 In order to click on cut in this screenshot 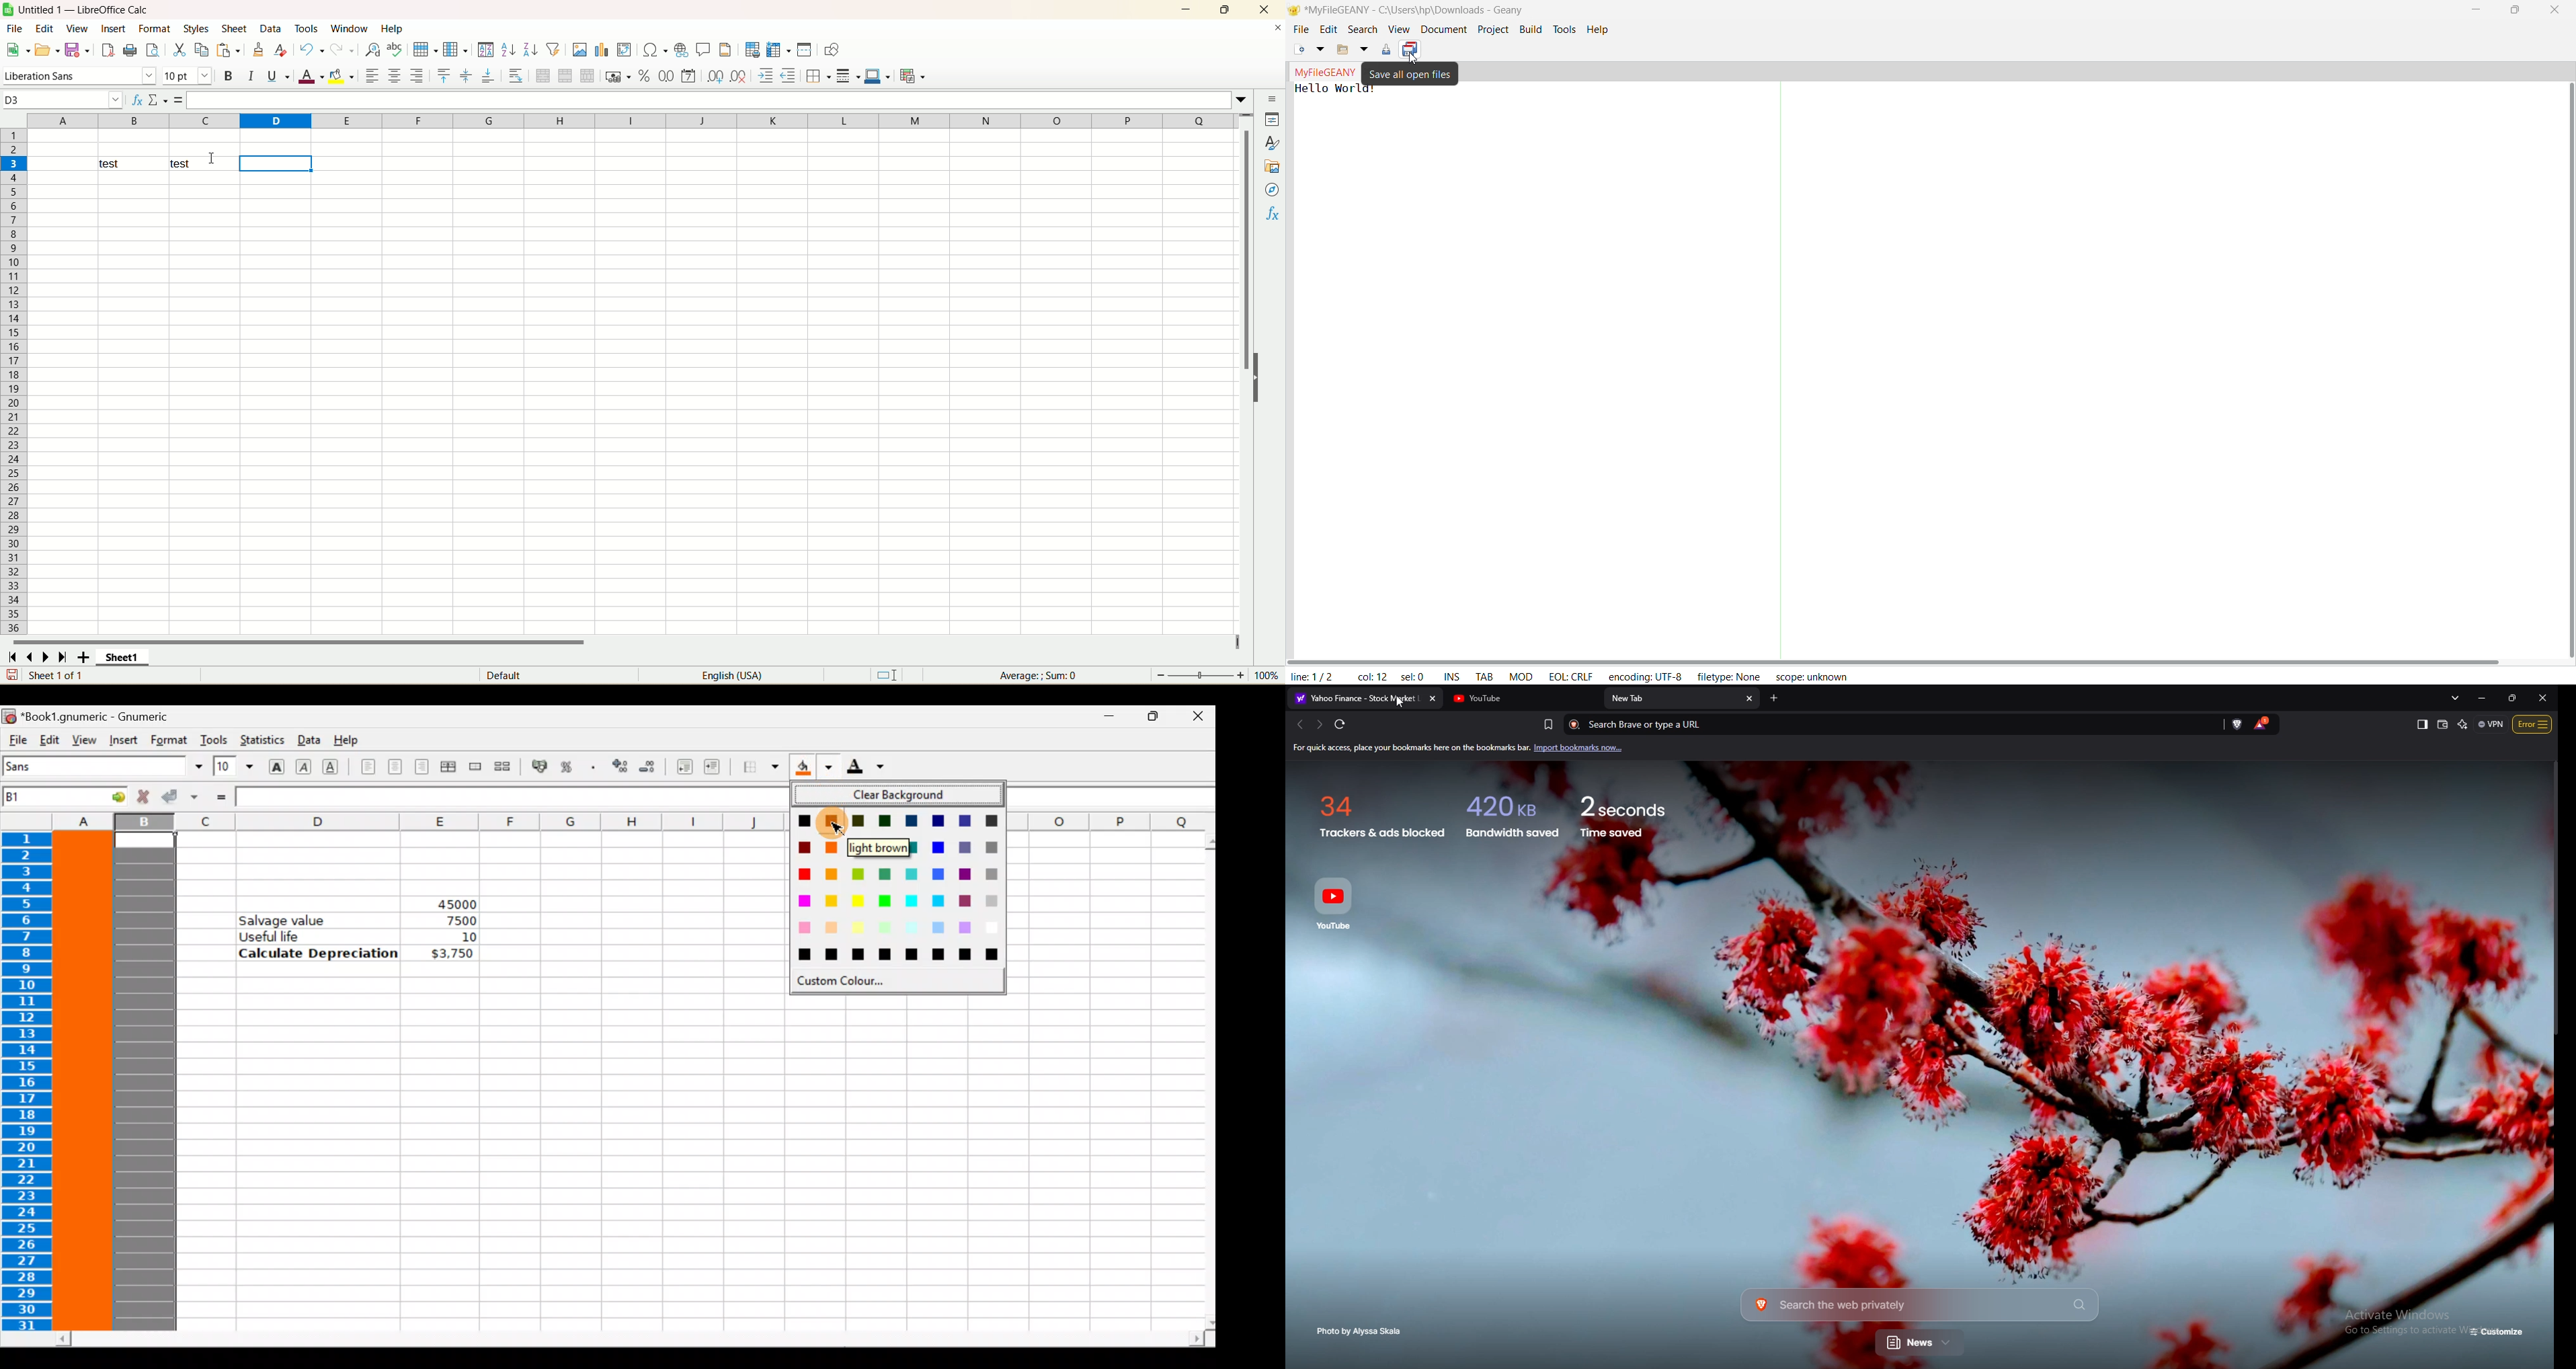, I will do `click(179, 50)`.